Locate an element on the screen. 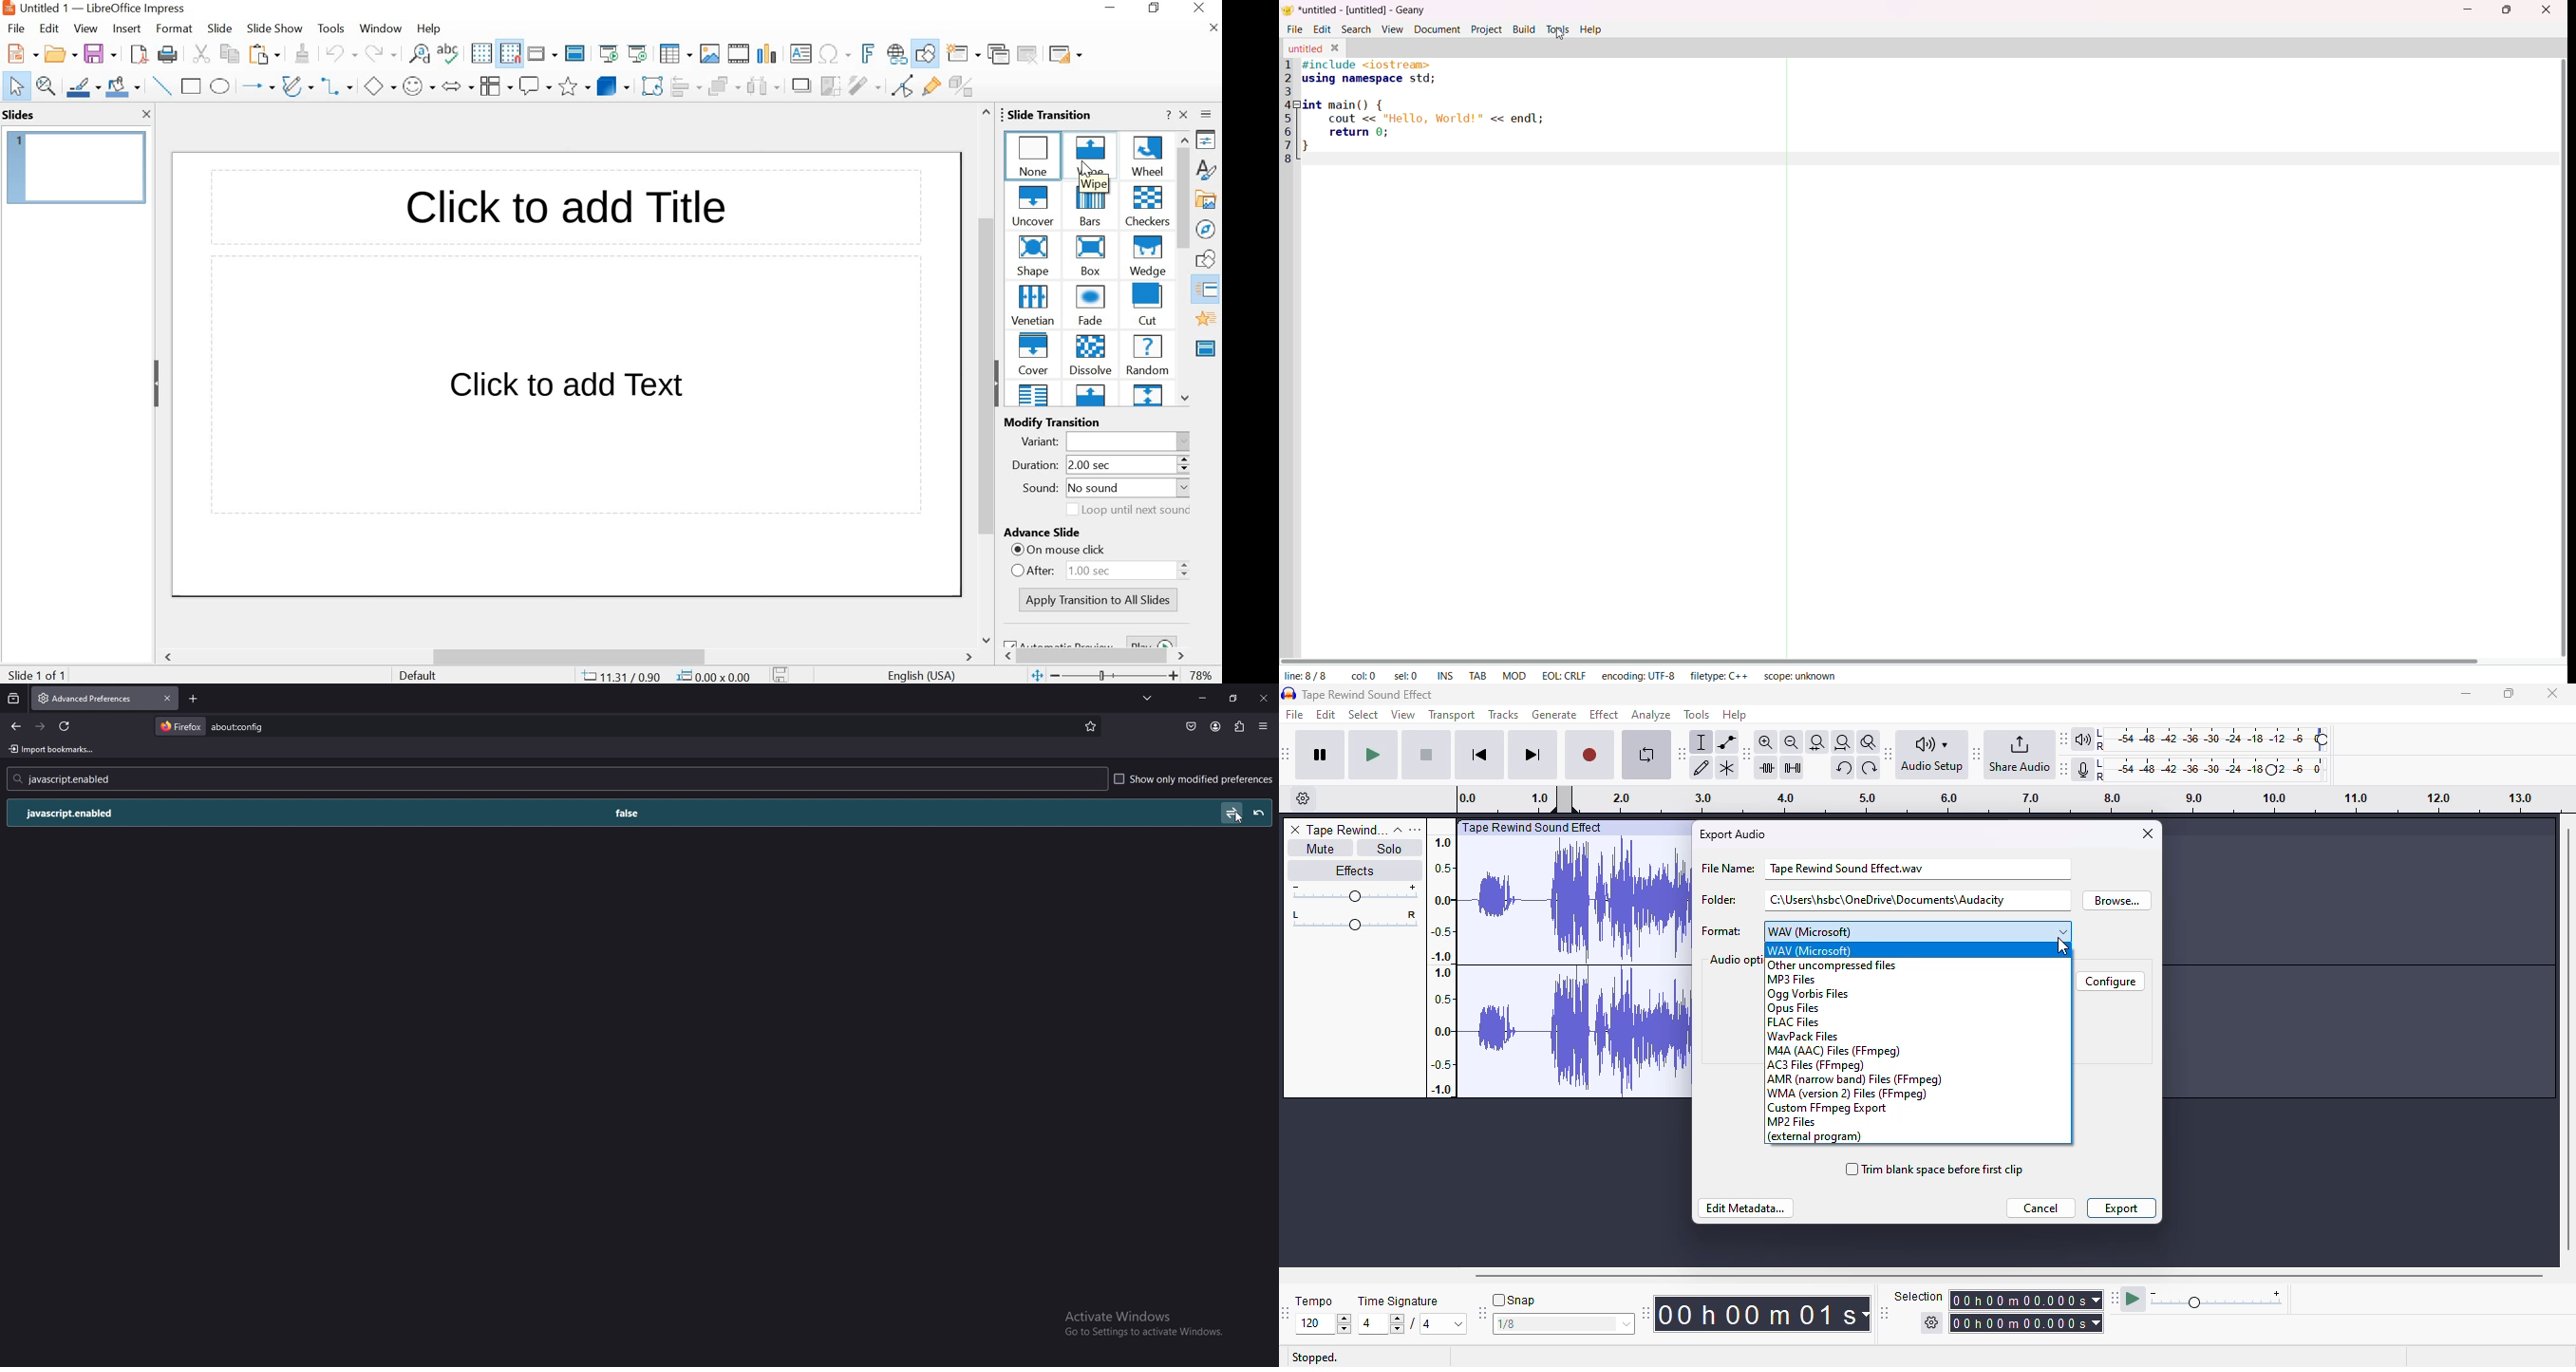 This screenshot has width=2576, height=1372. MP2 Files is located at coordinates (1791, 1121).